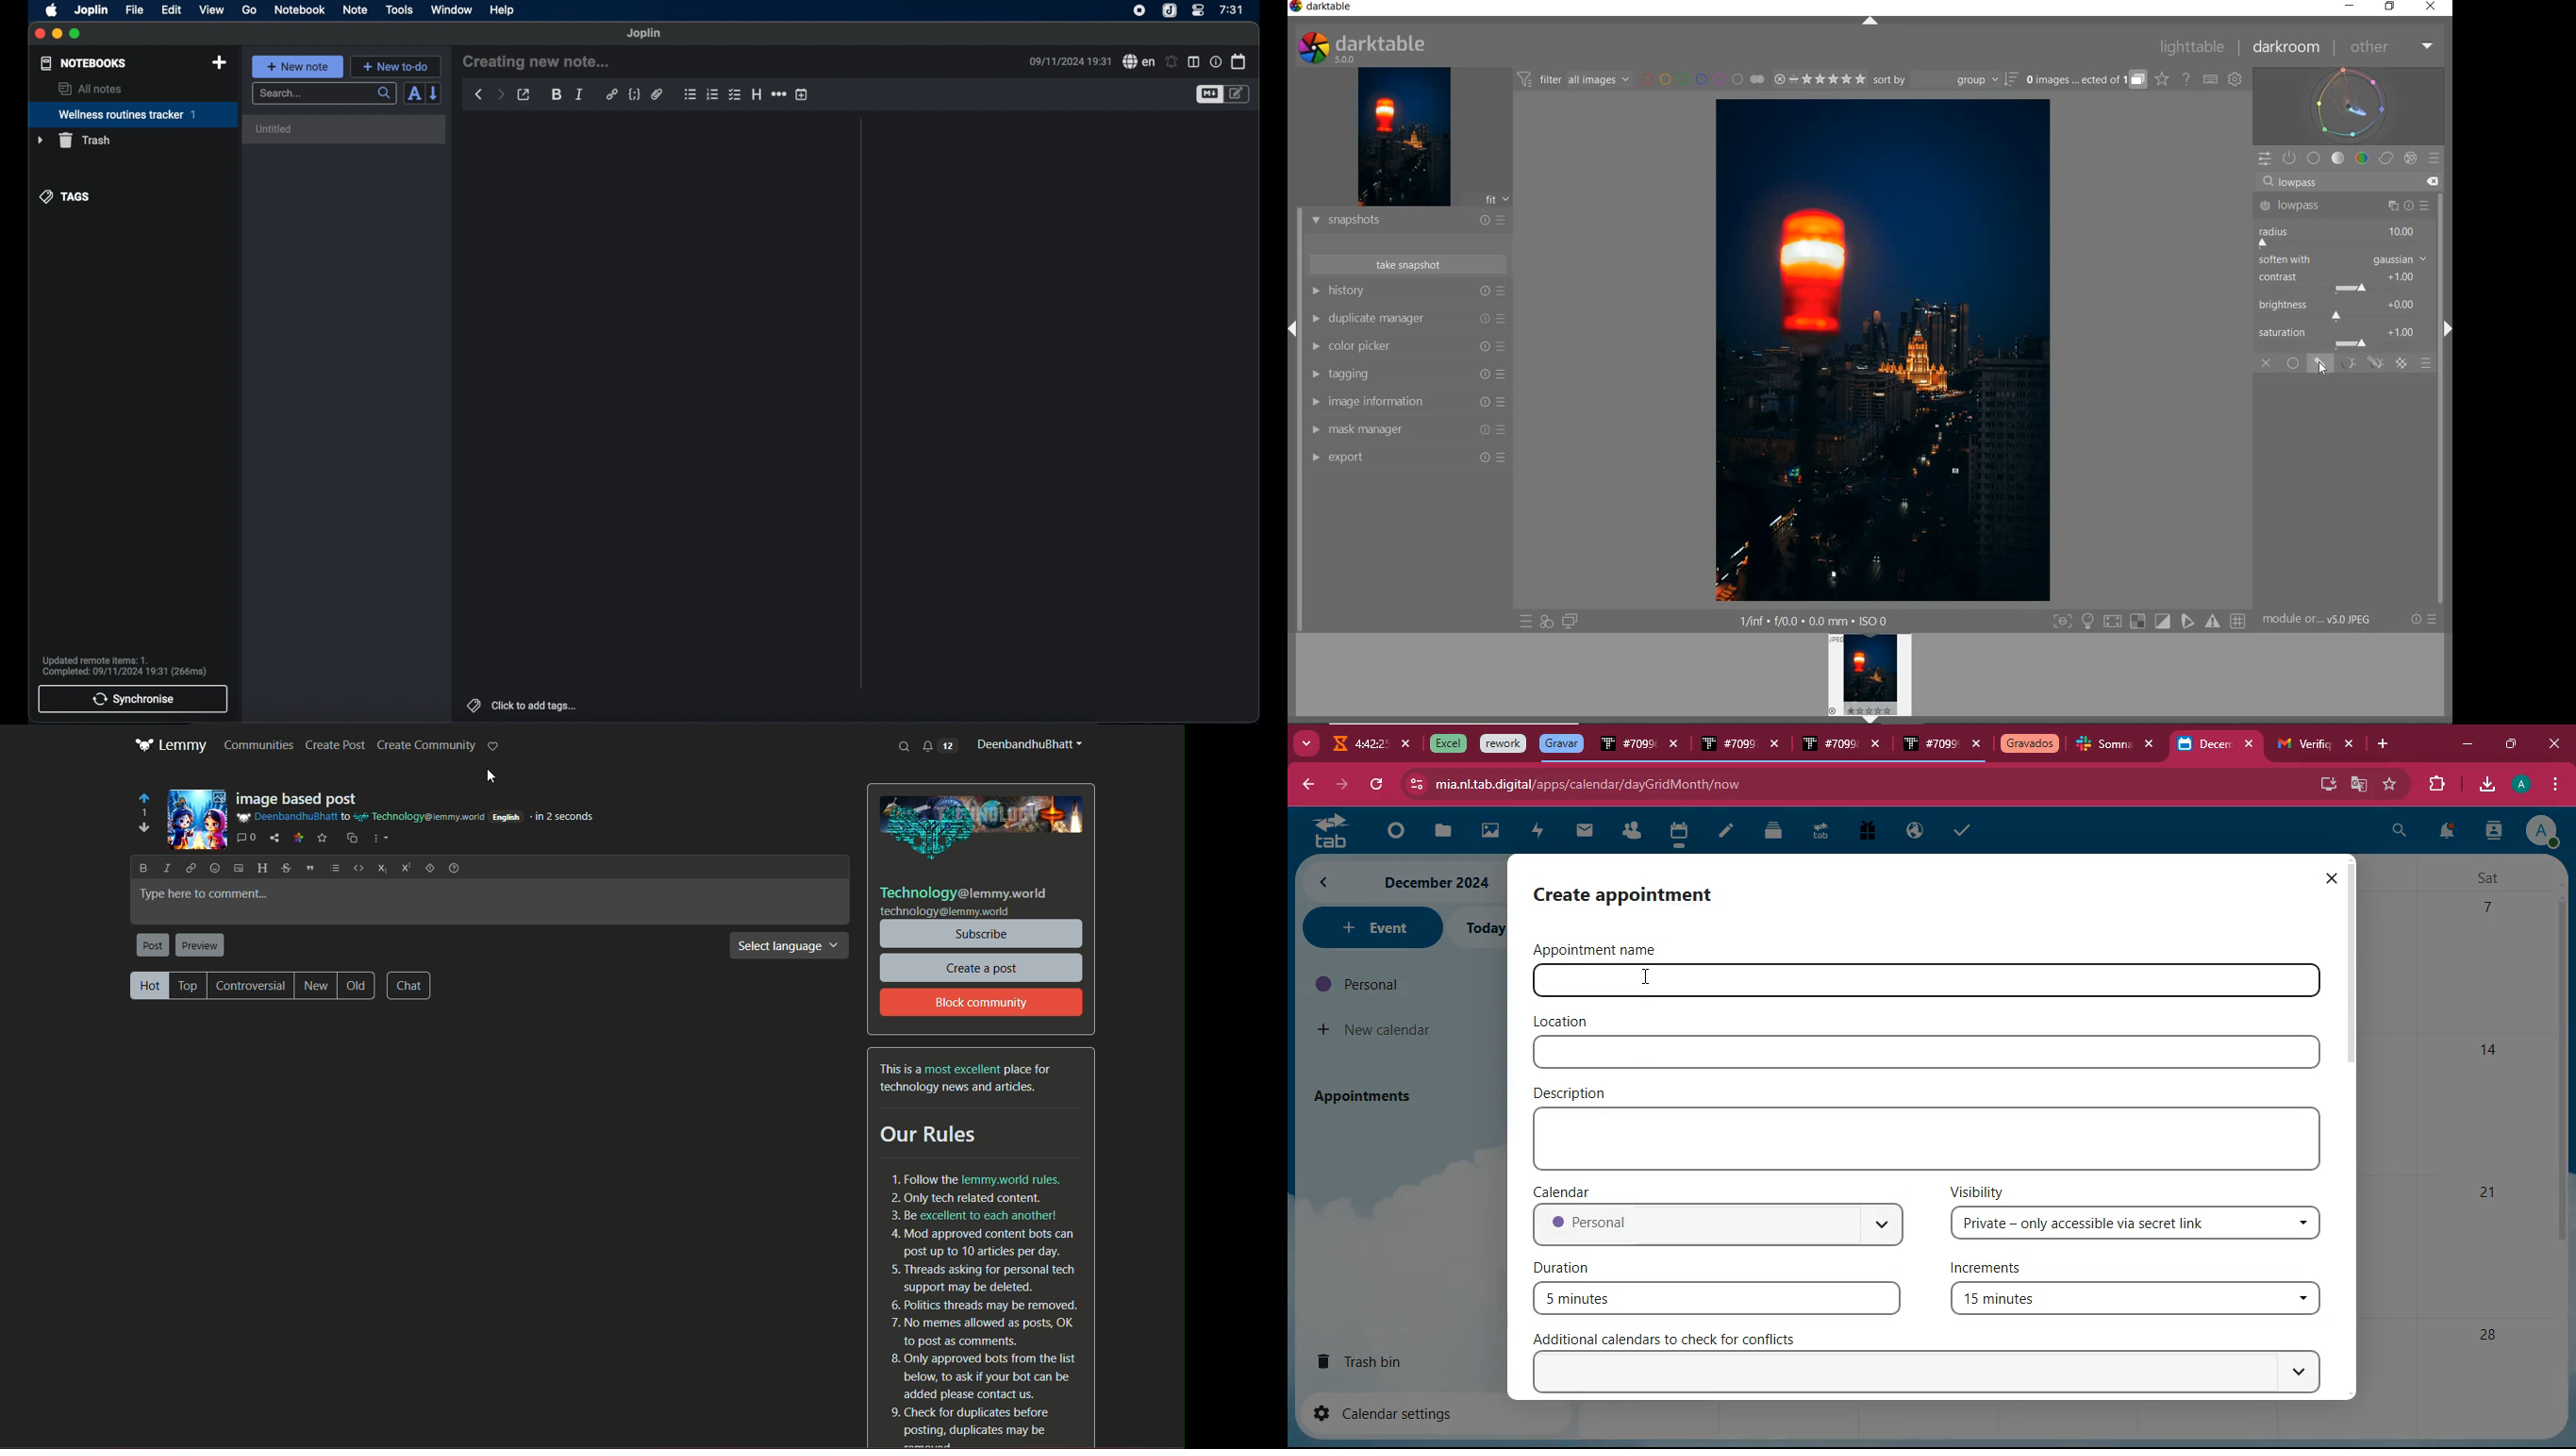  What do you see at coordinates (1376, 1030) in the screenshot?
I see `new calendar` at bounding box center [1376, 1030].